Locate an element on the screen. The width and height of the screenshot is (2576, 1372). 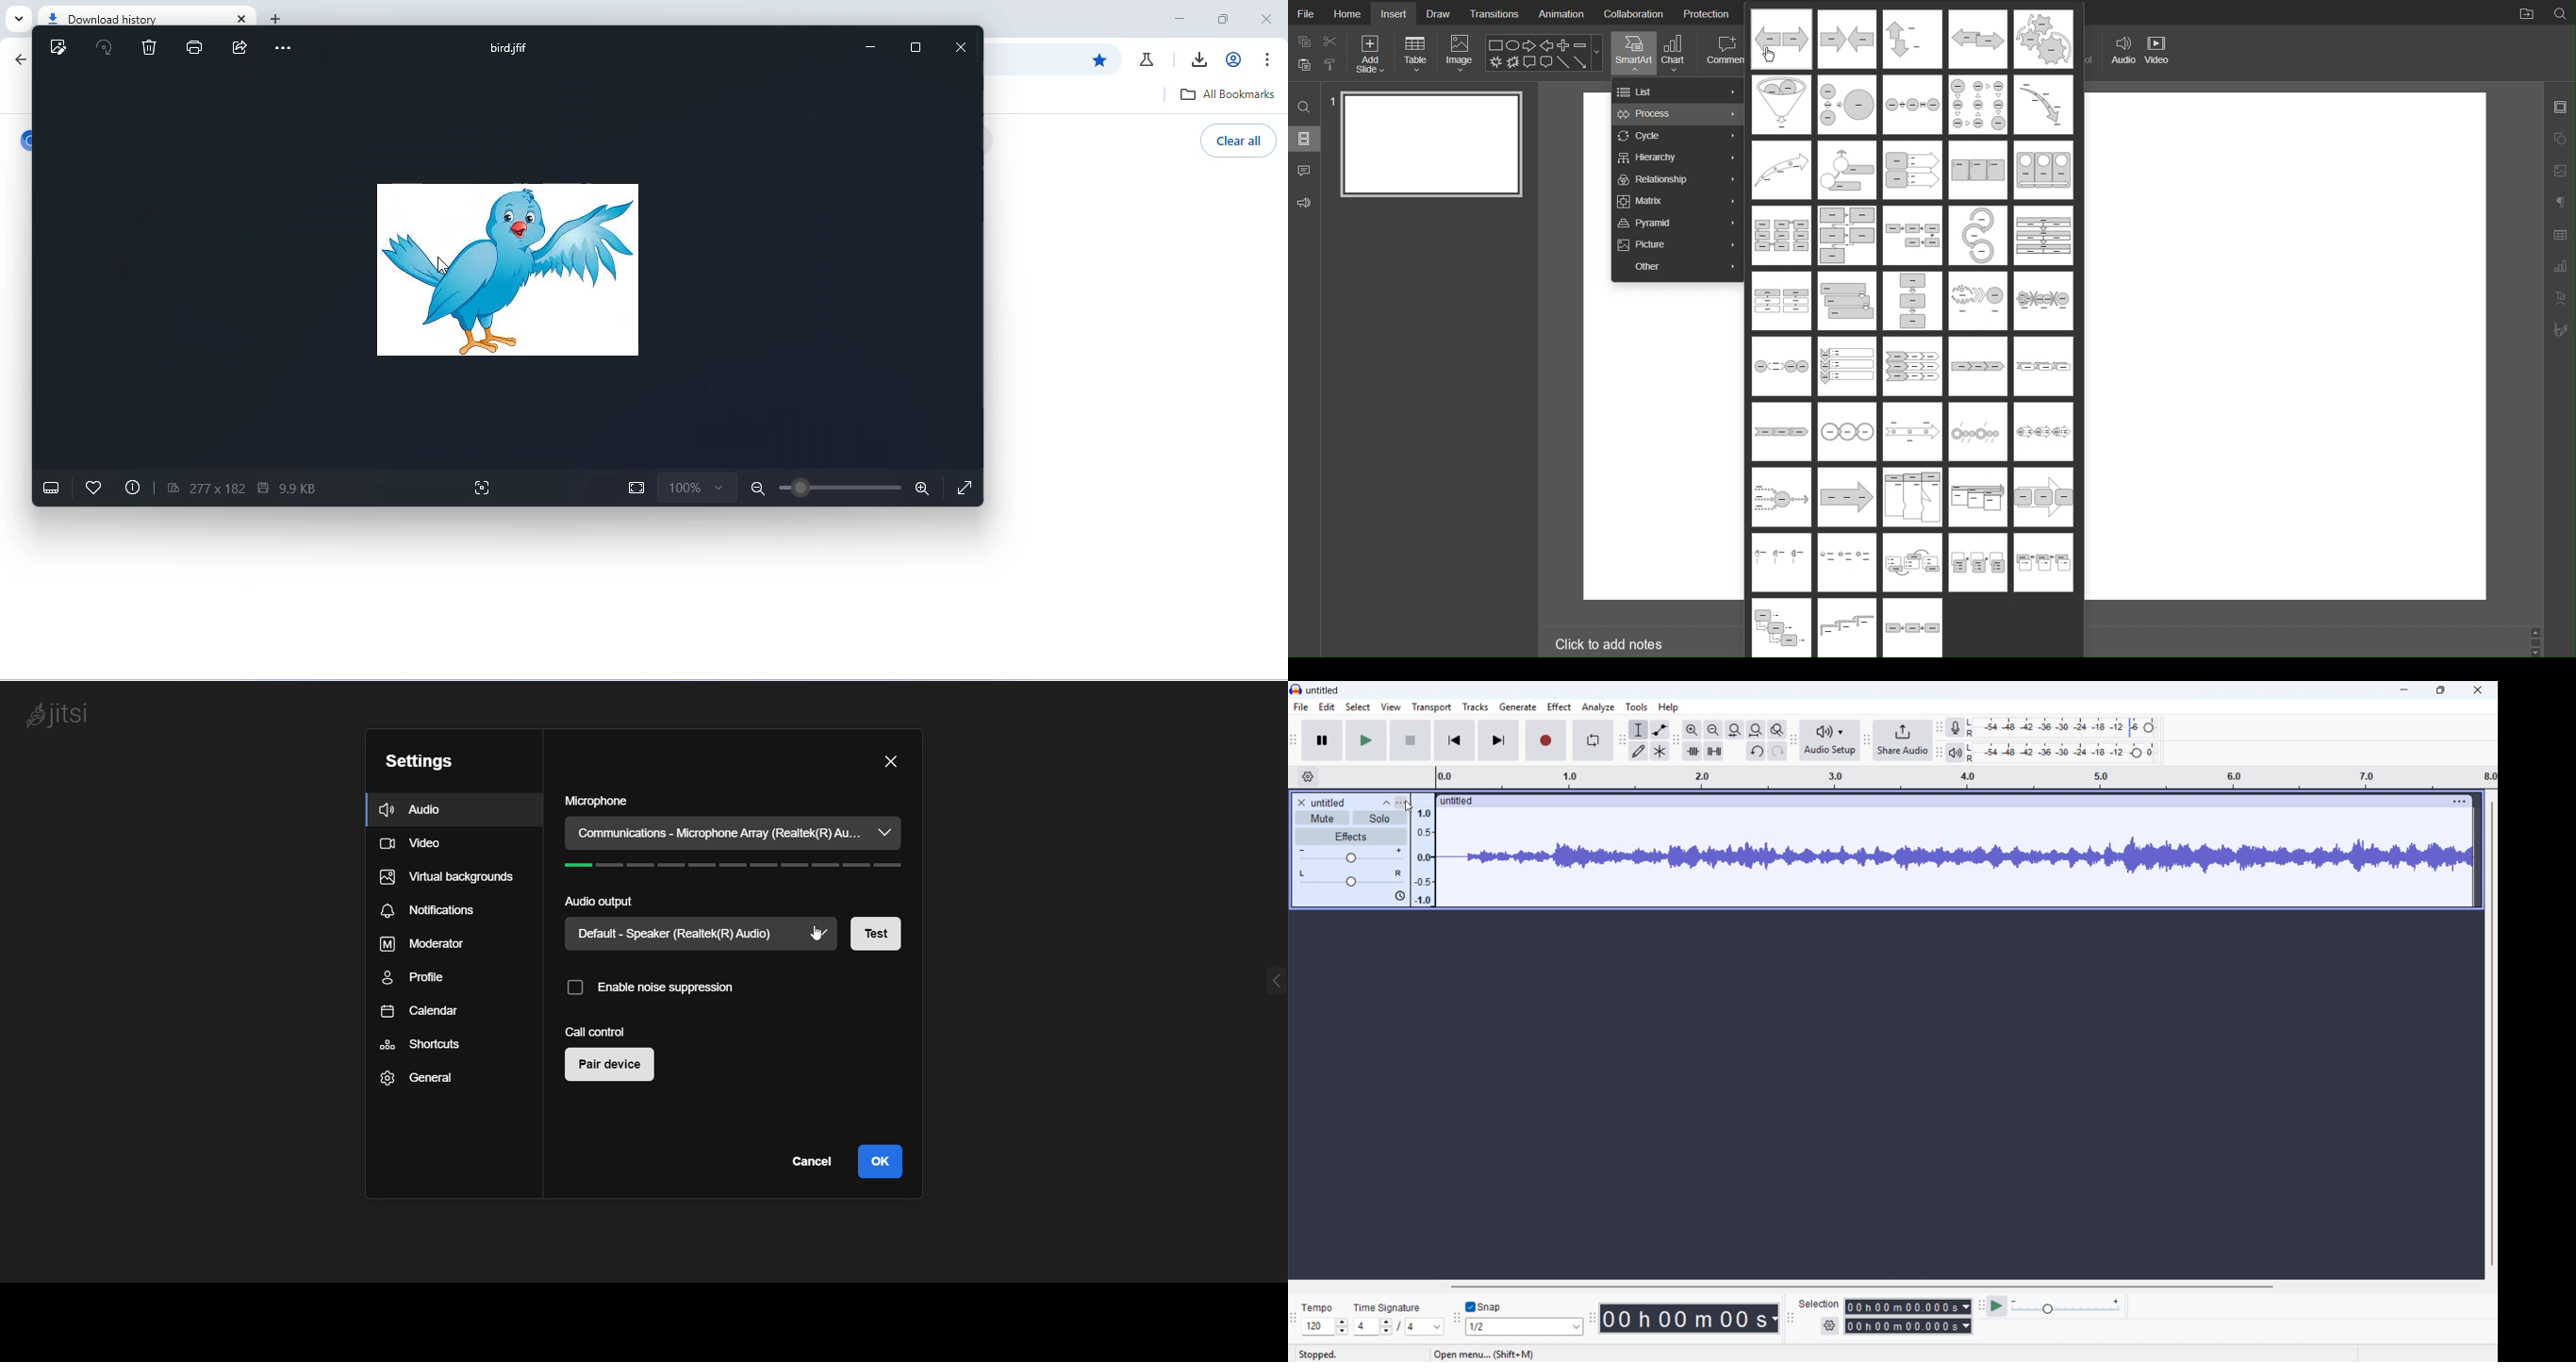
Relationship is located at coordinates (1678, 179).